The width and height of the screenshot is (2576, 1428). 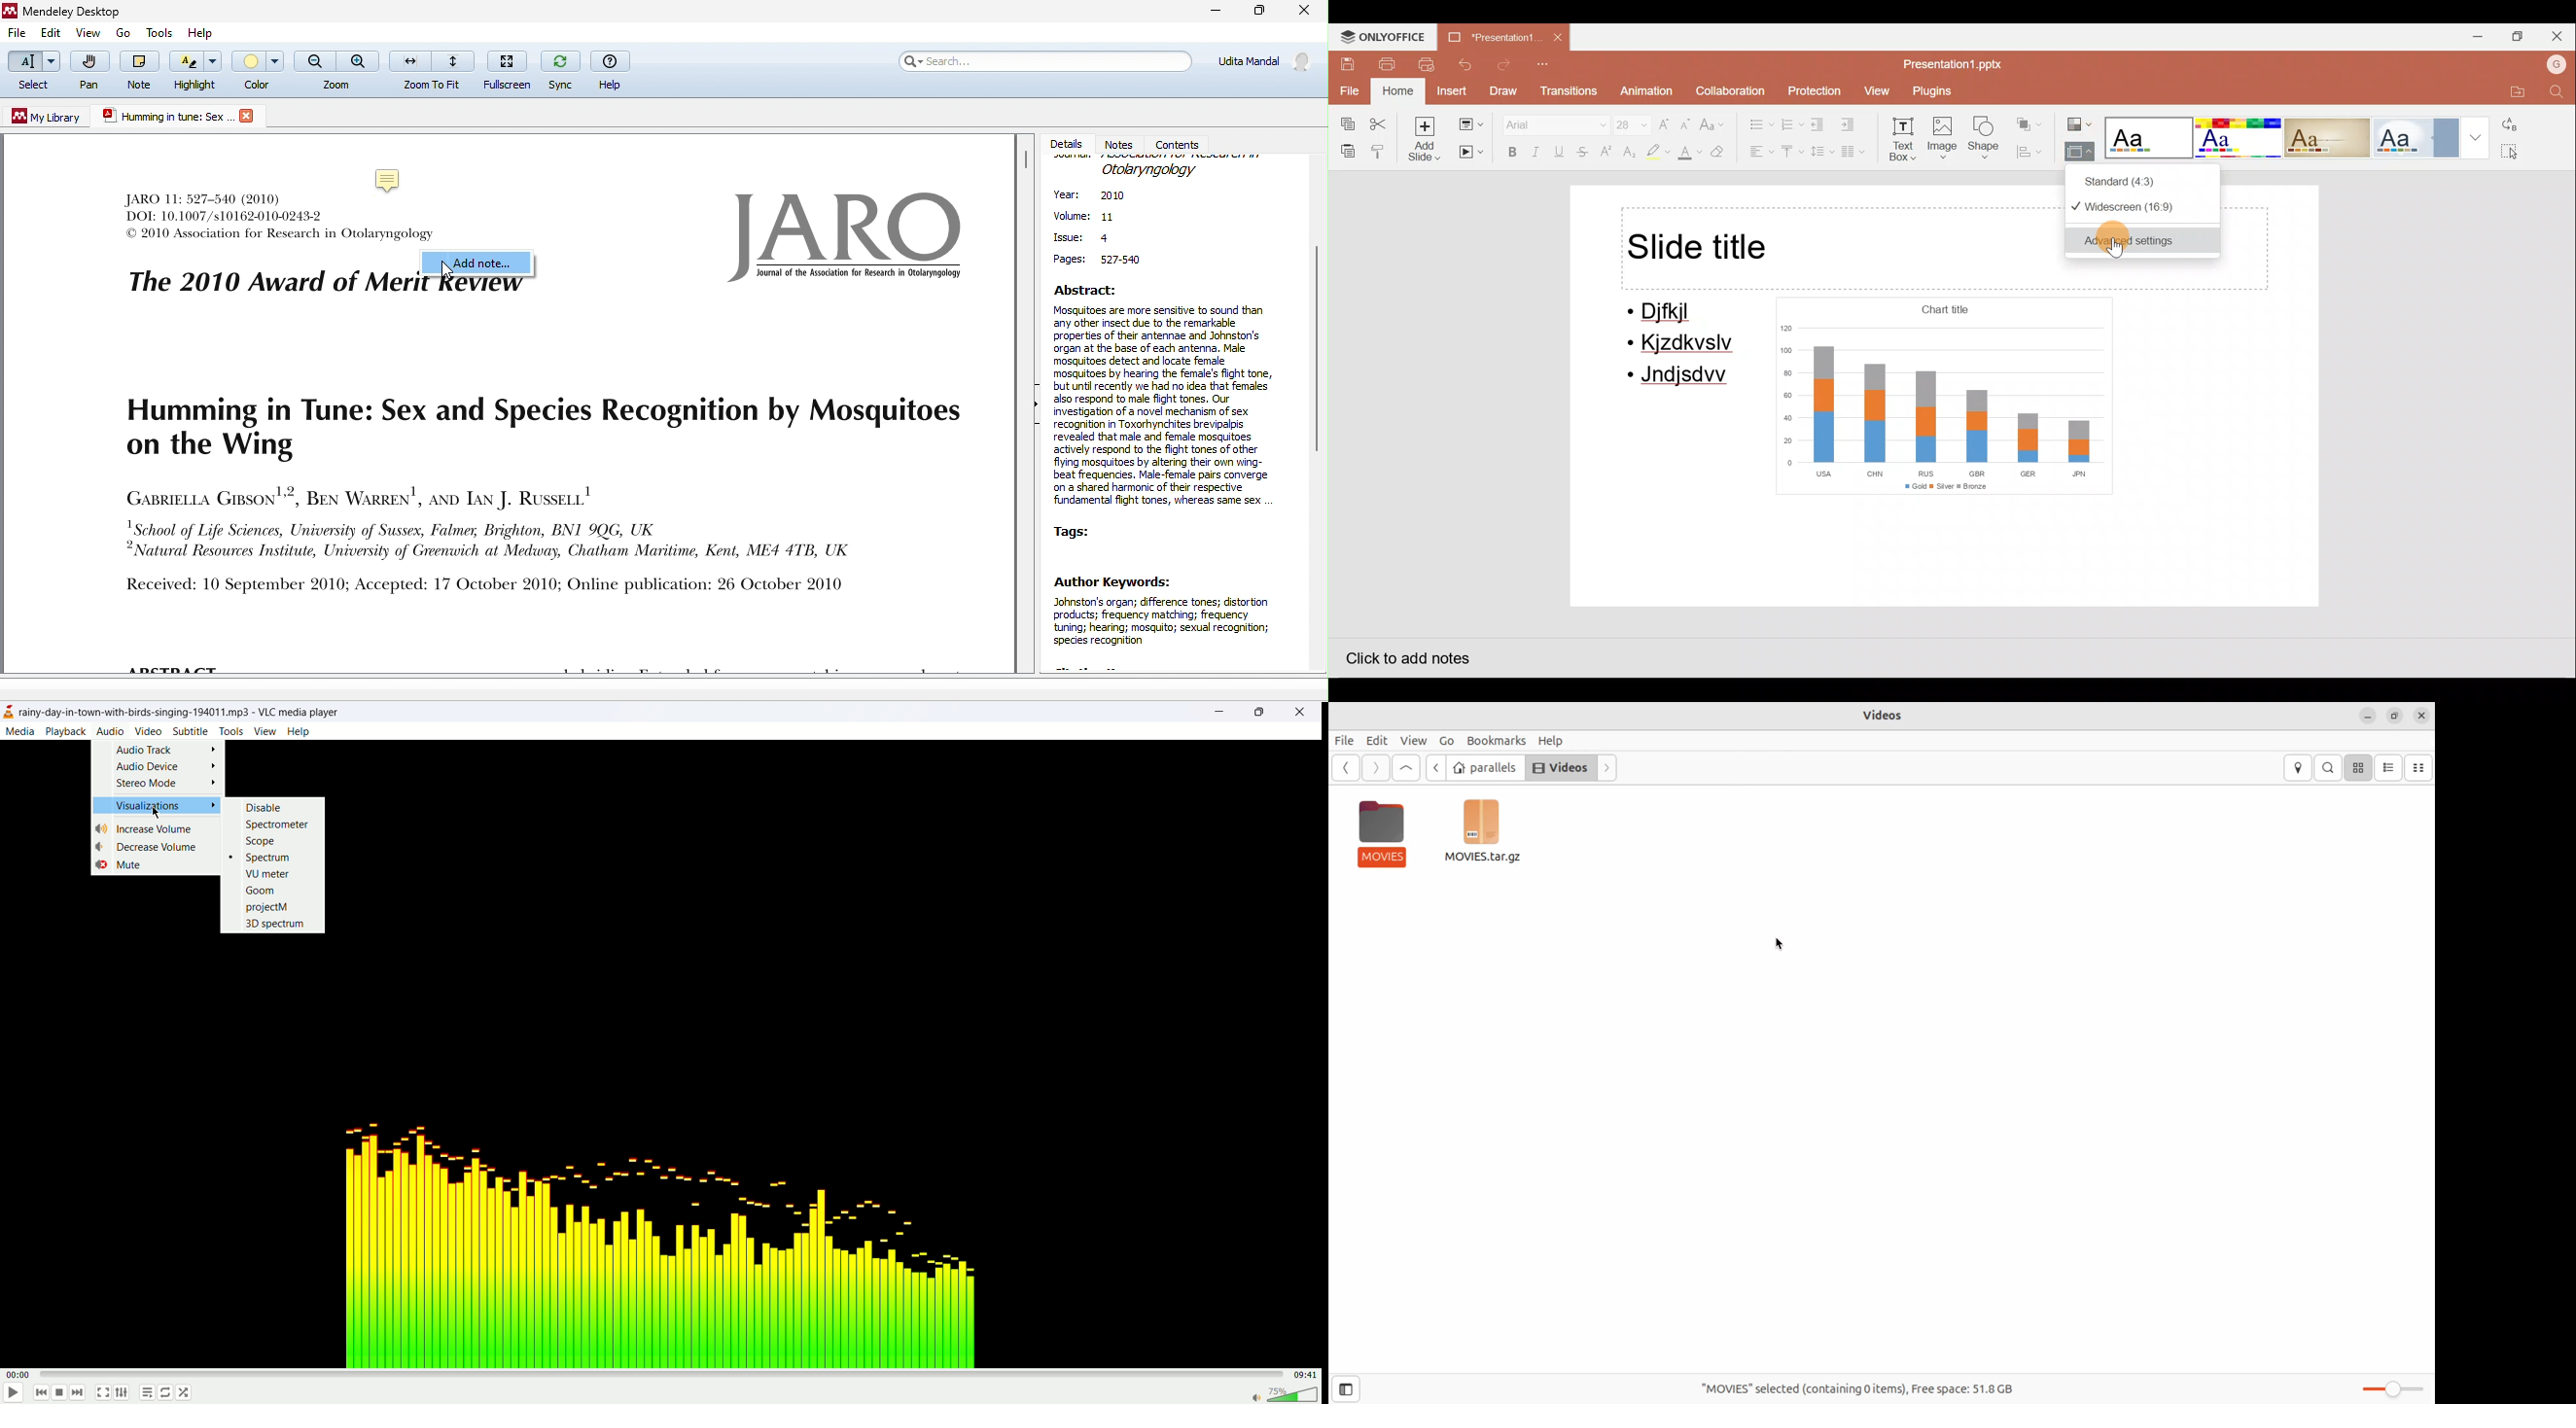 What do you see at coordinates (1715, 119) in the screenshot?
I see `Change case` at bounding box center [1715, 119].